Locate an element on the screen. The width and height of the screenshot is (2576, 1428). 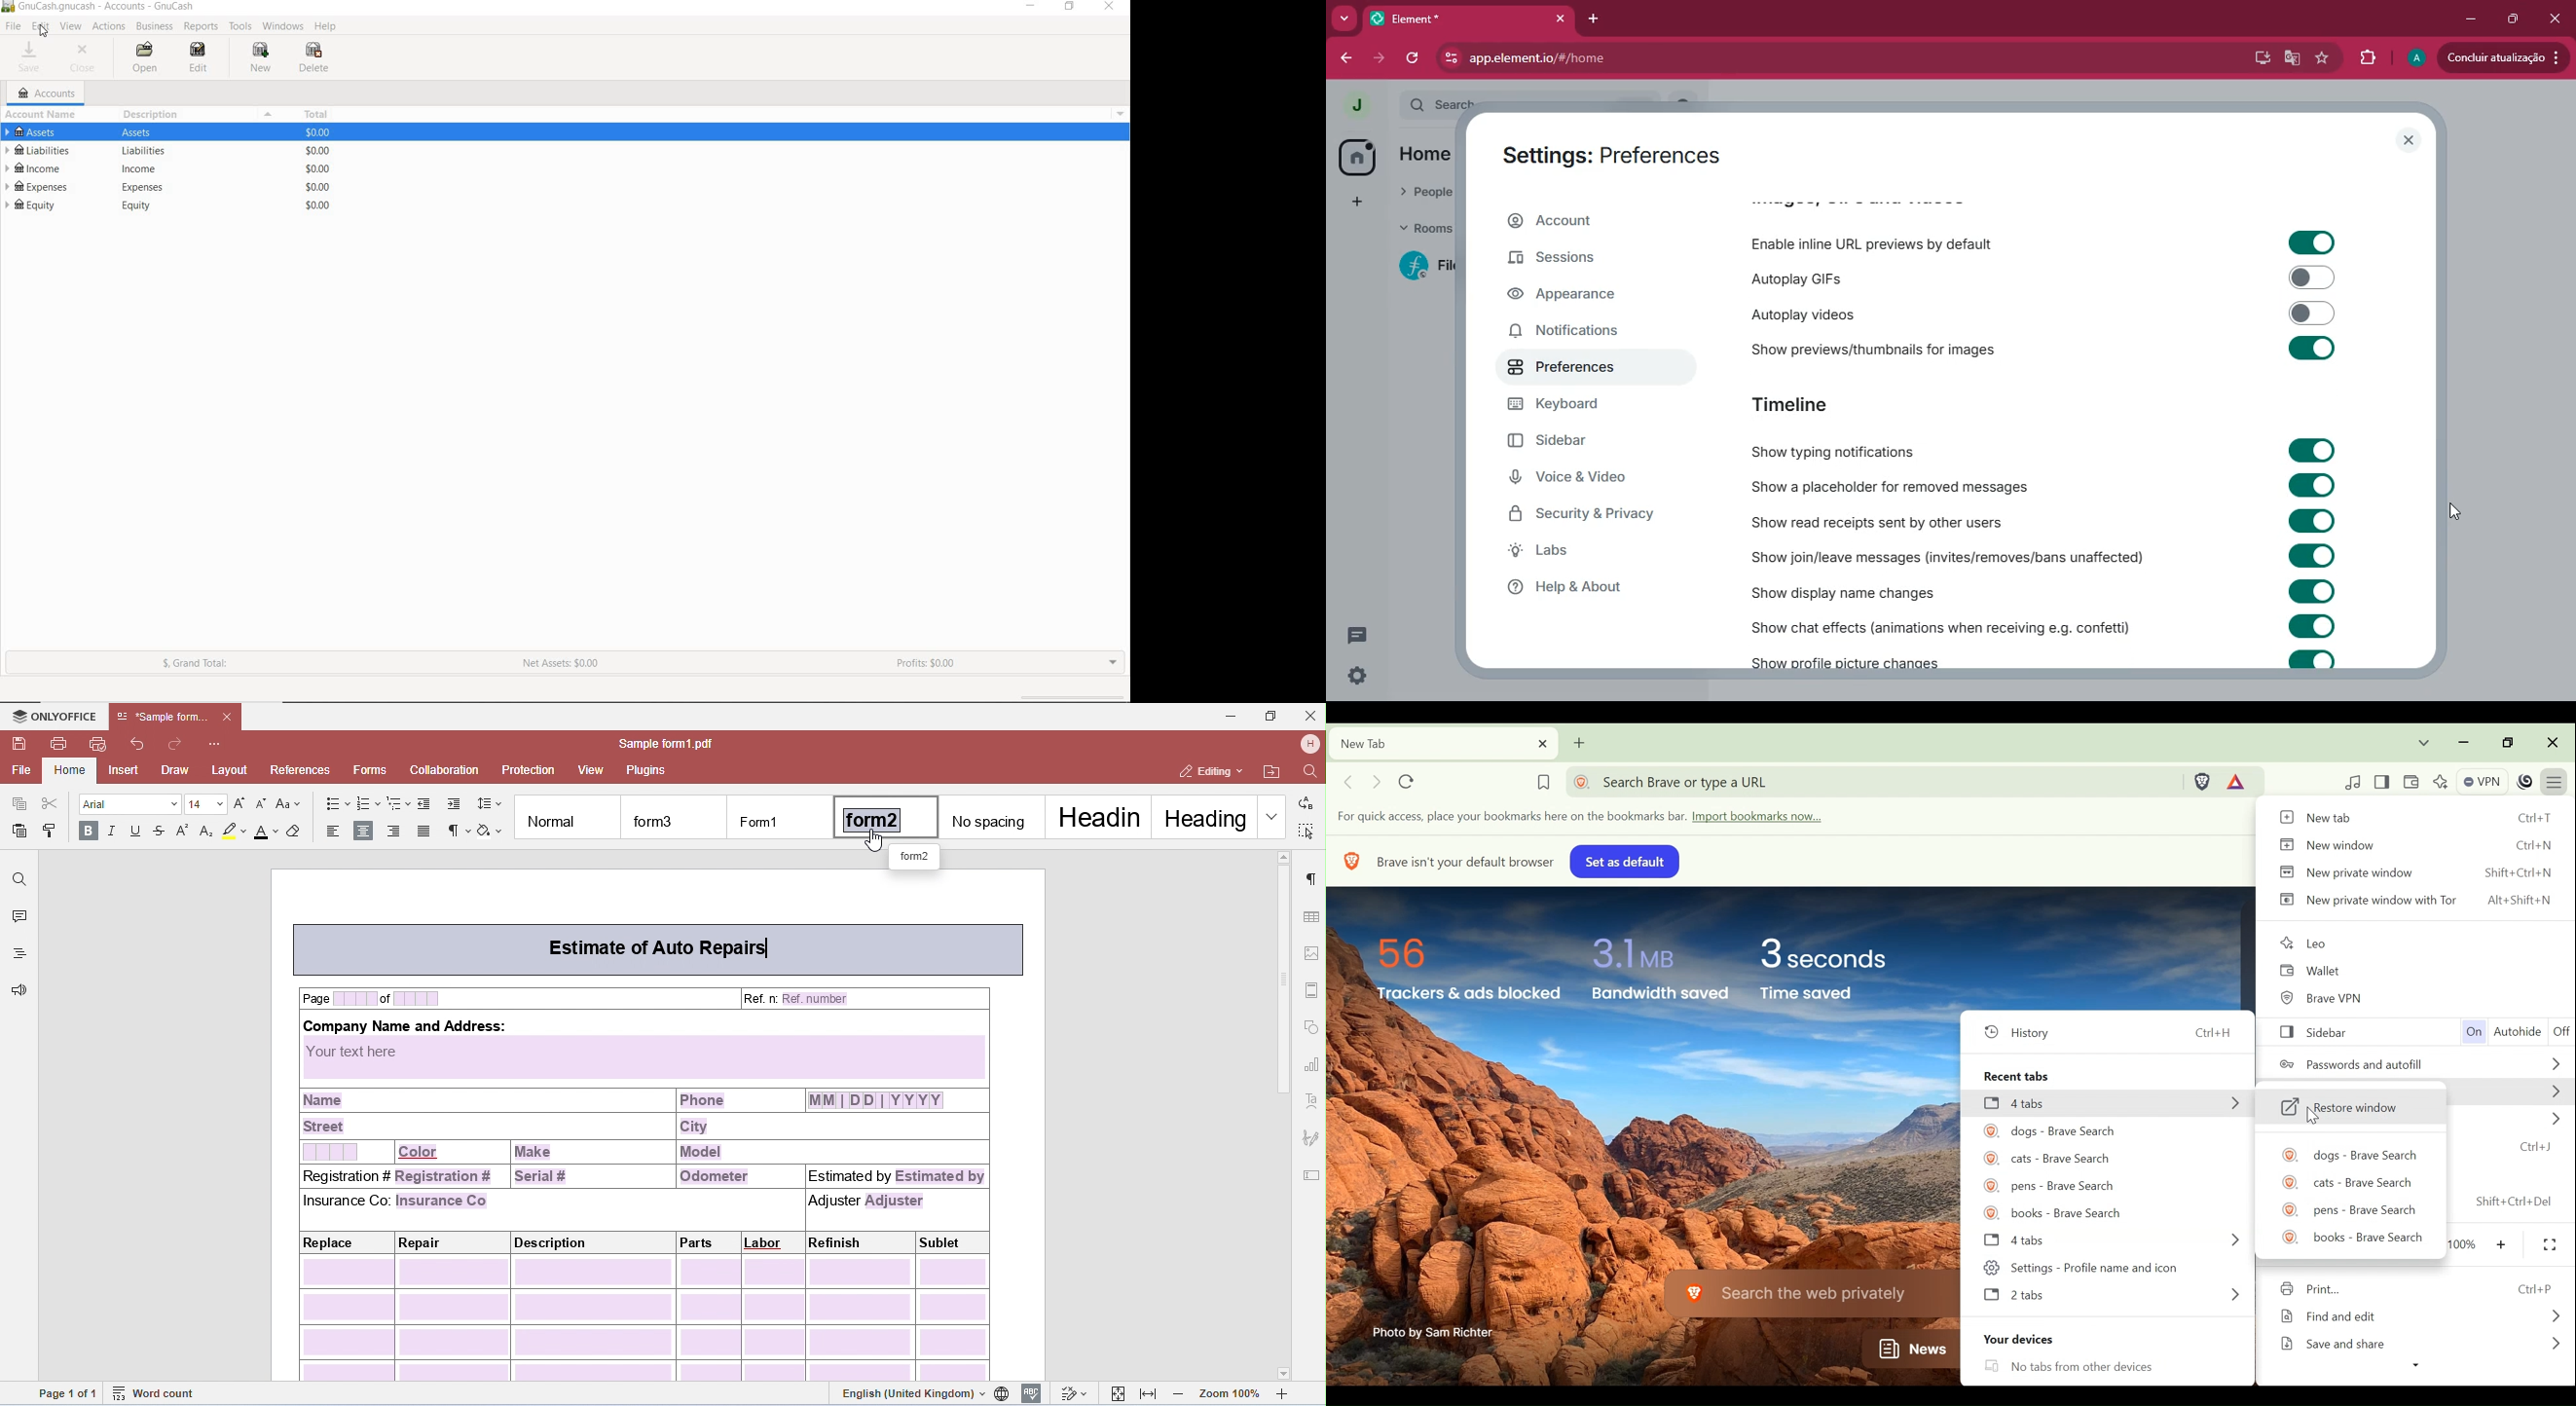
preferences is located at coordinates (1573, 366).